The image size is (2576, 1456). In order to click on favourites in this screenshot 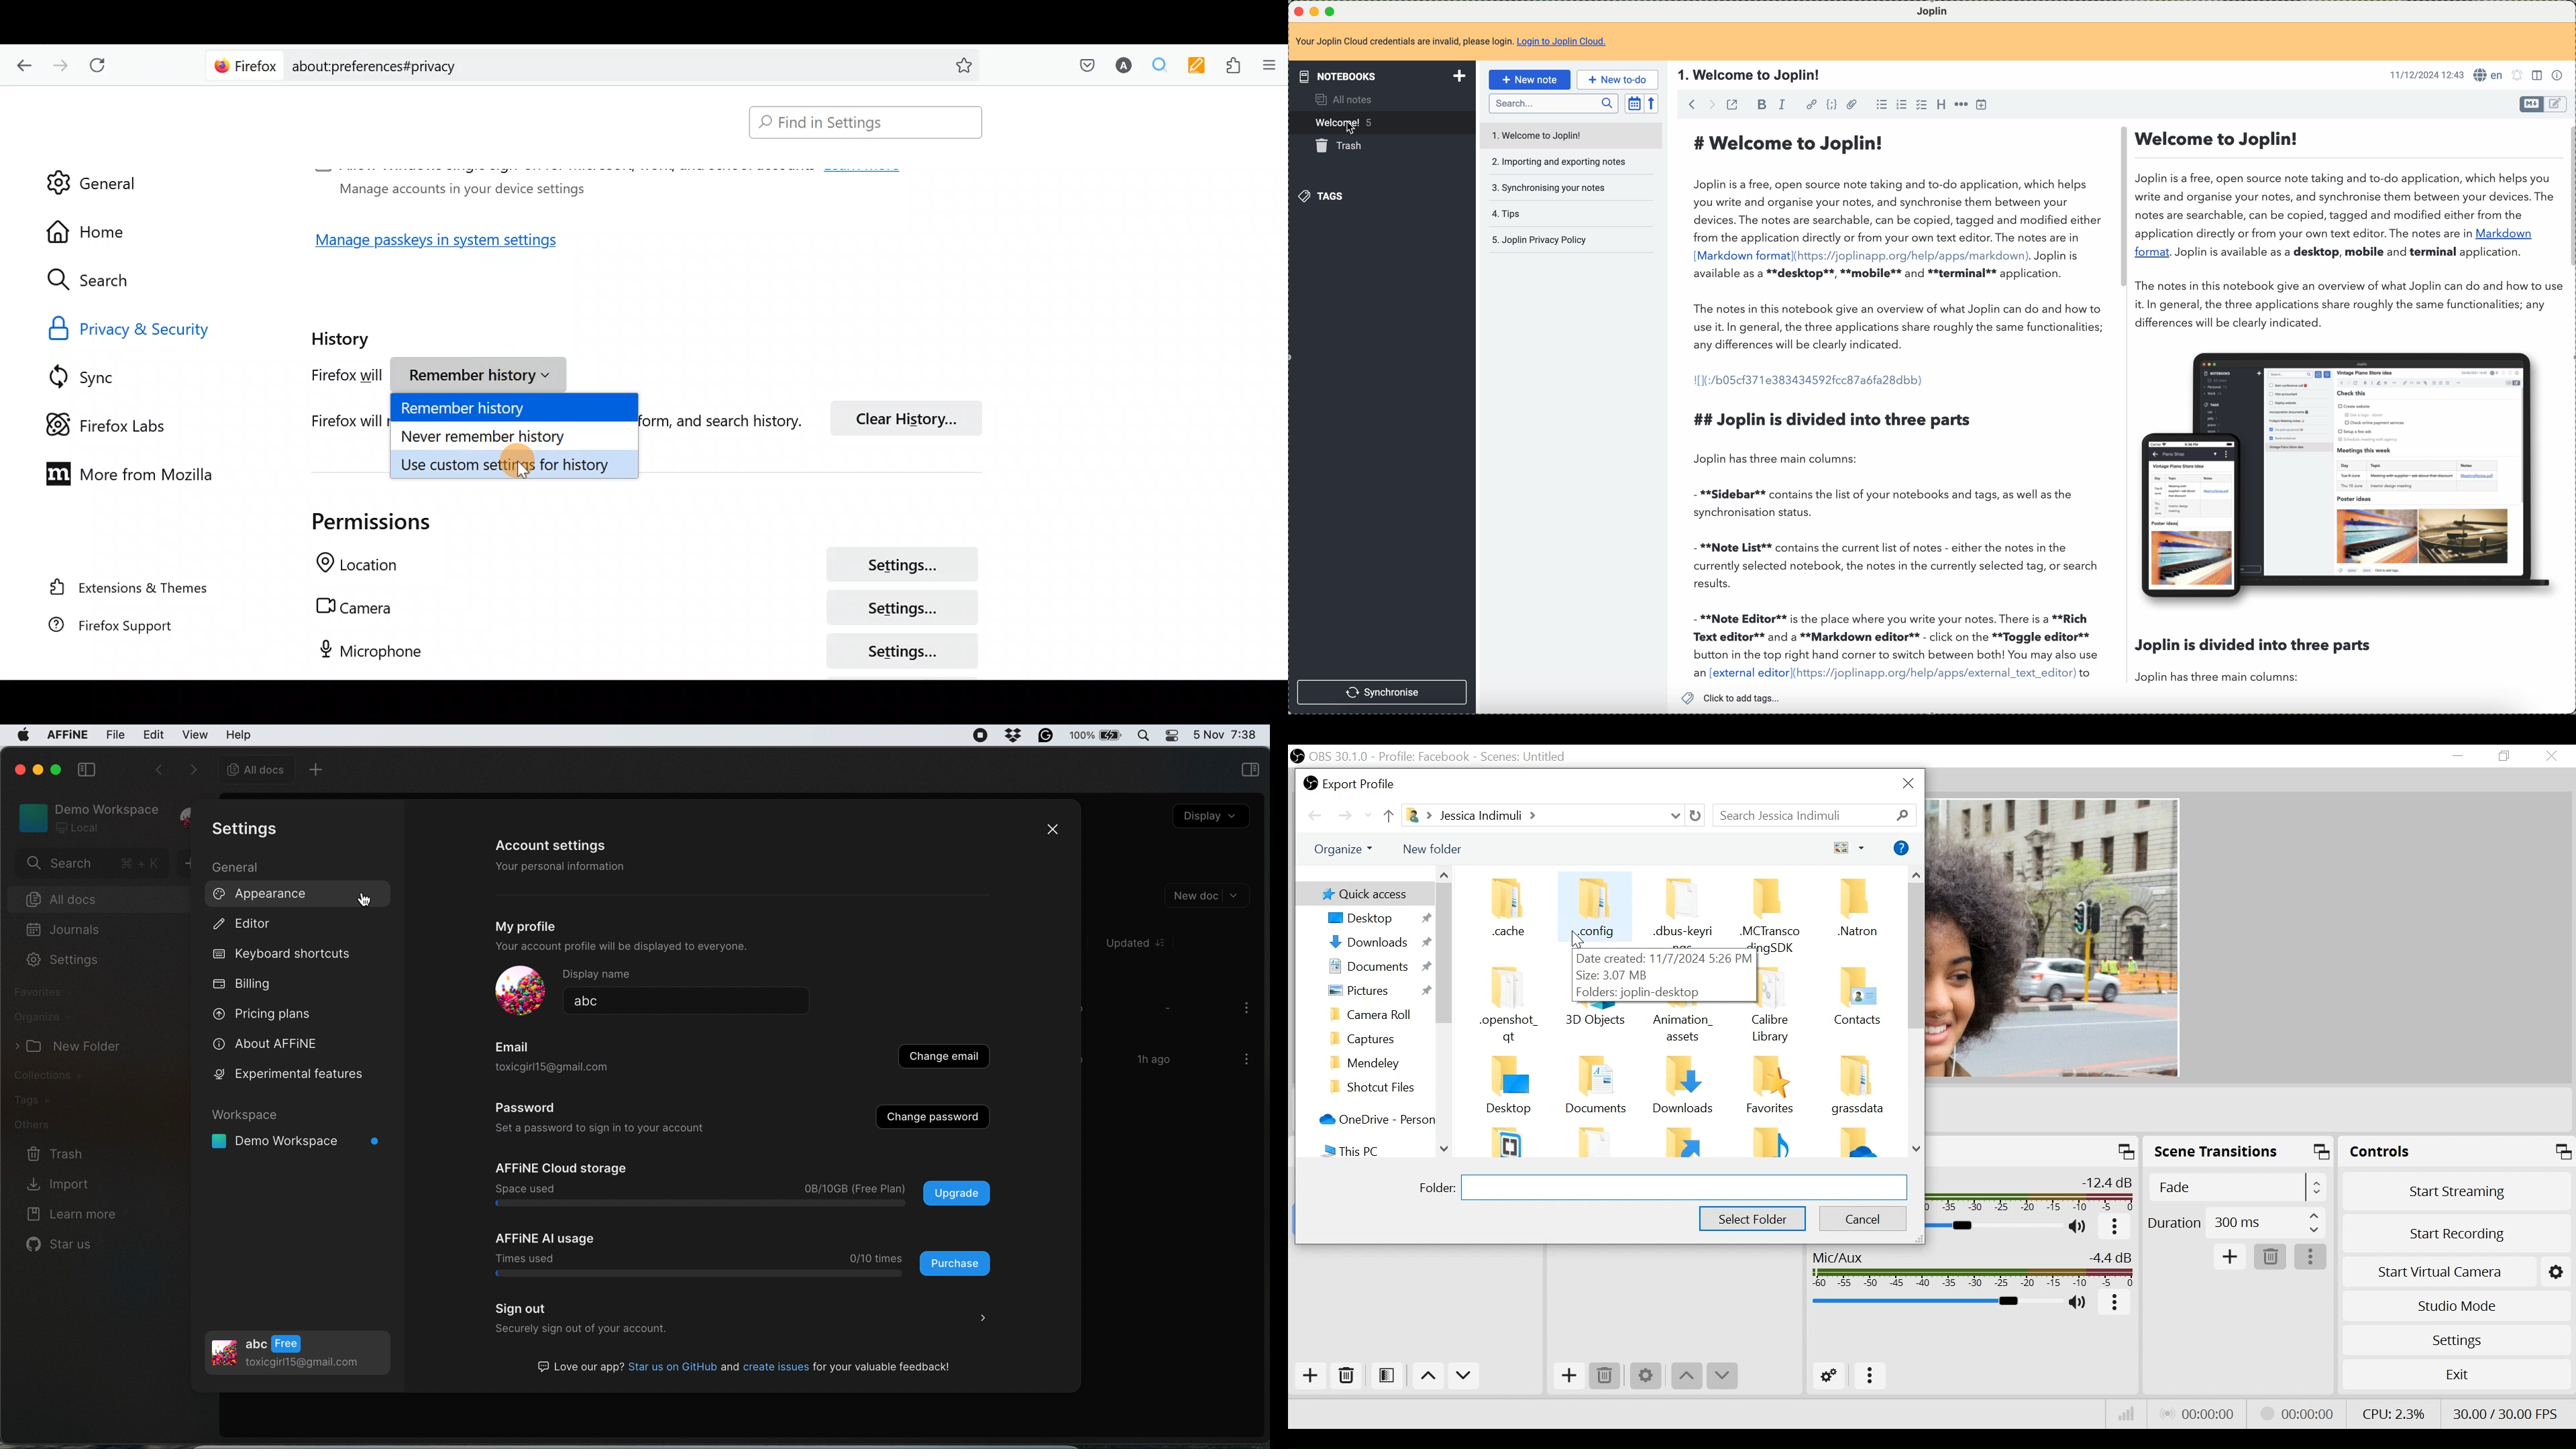, I will do `click(46, 992)`.